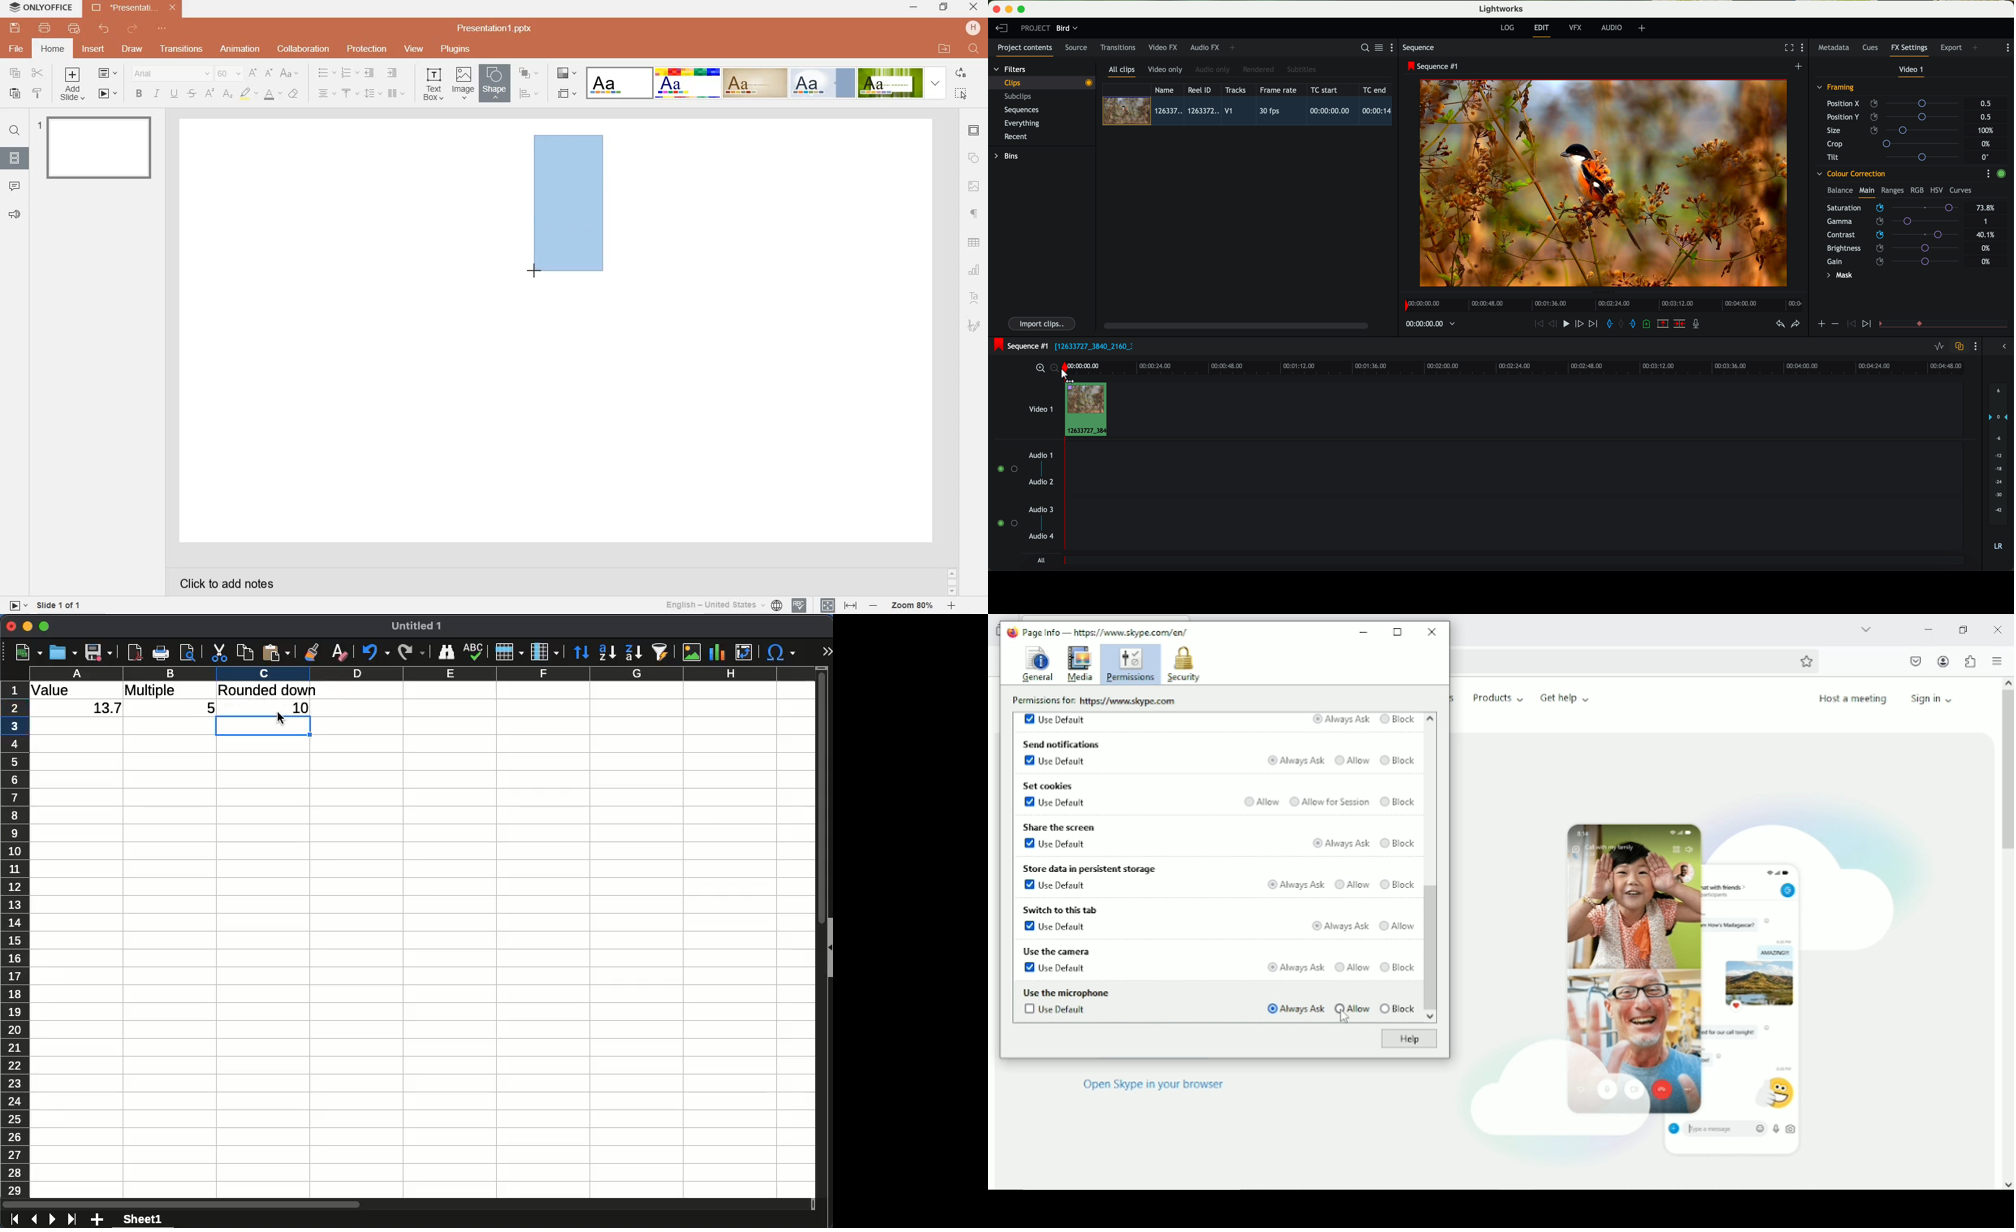 This screenshot has height=1232, width=2016. Describe the element at coordinates (822, 83) in the screenshot. I see `Official` at that location.